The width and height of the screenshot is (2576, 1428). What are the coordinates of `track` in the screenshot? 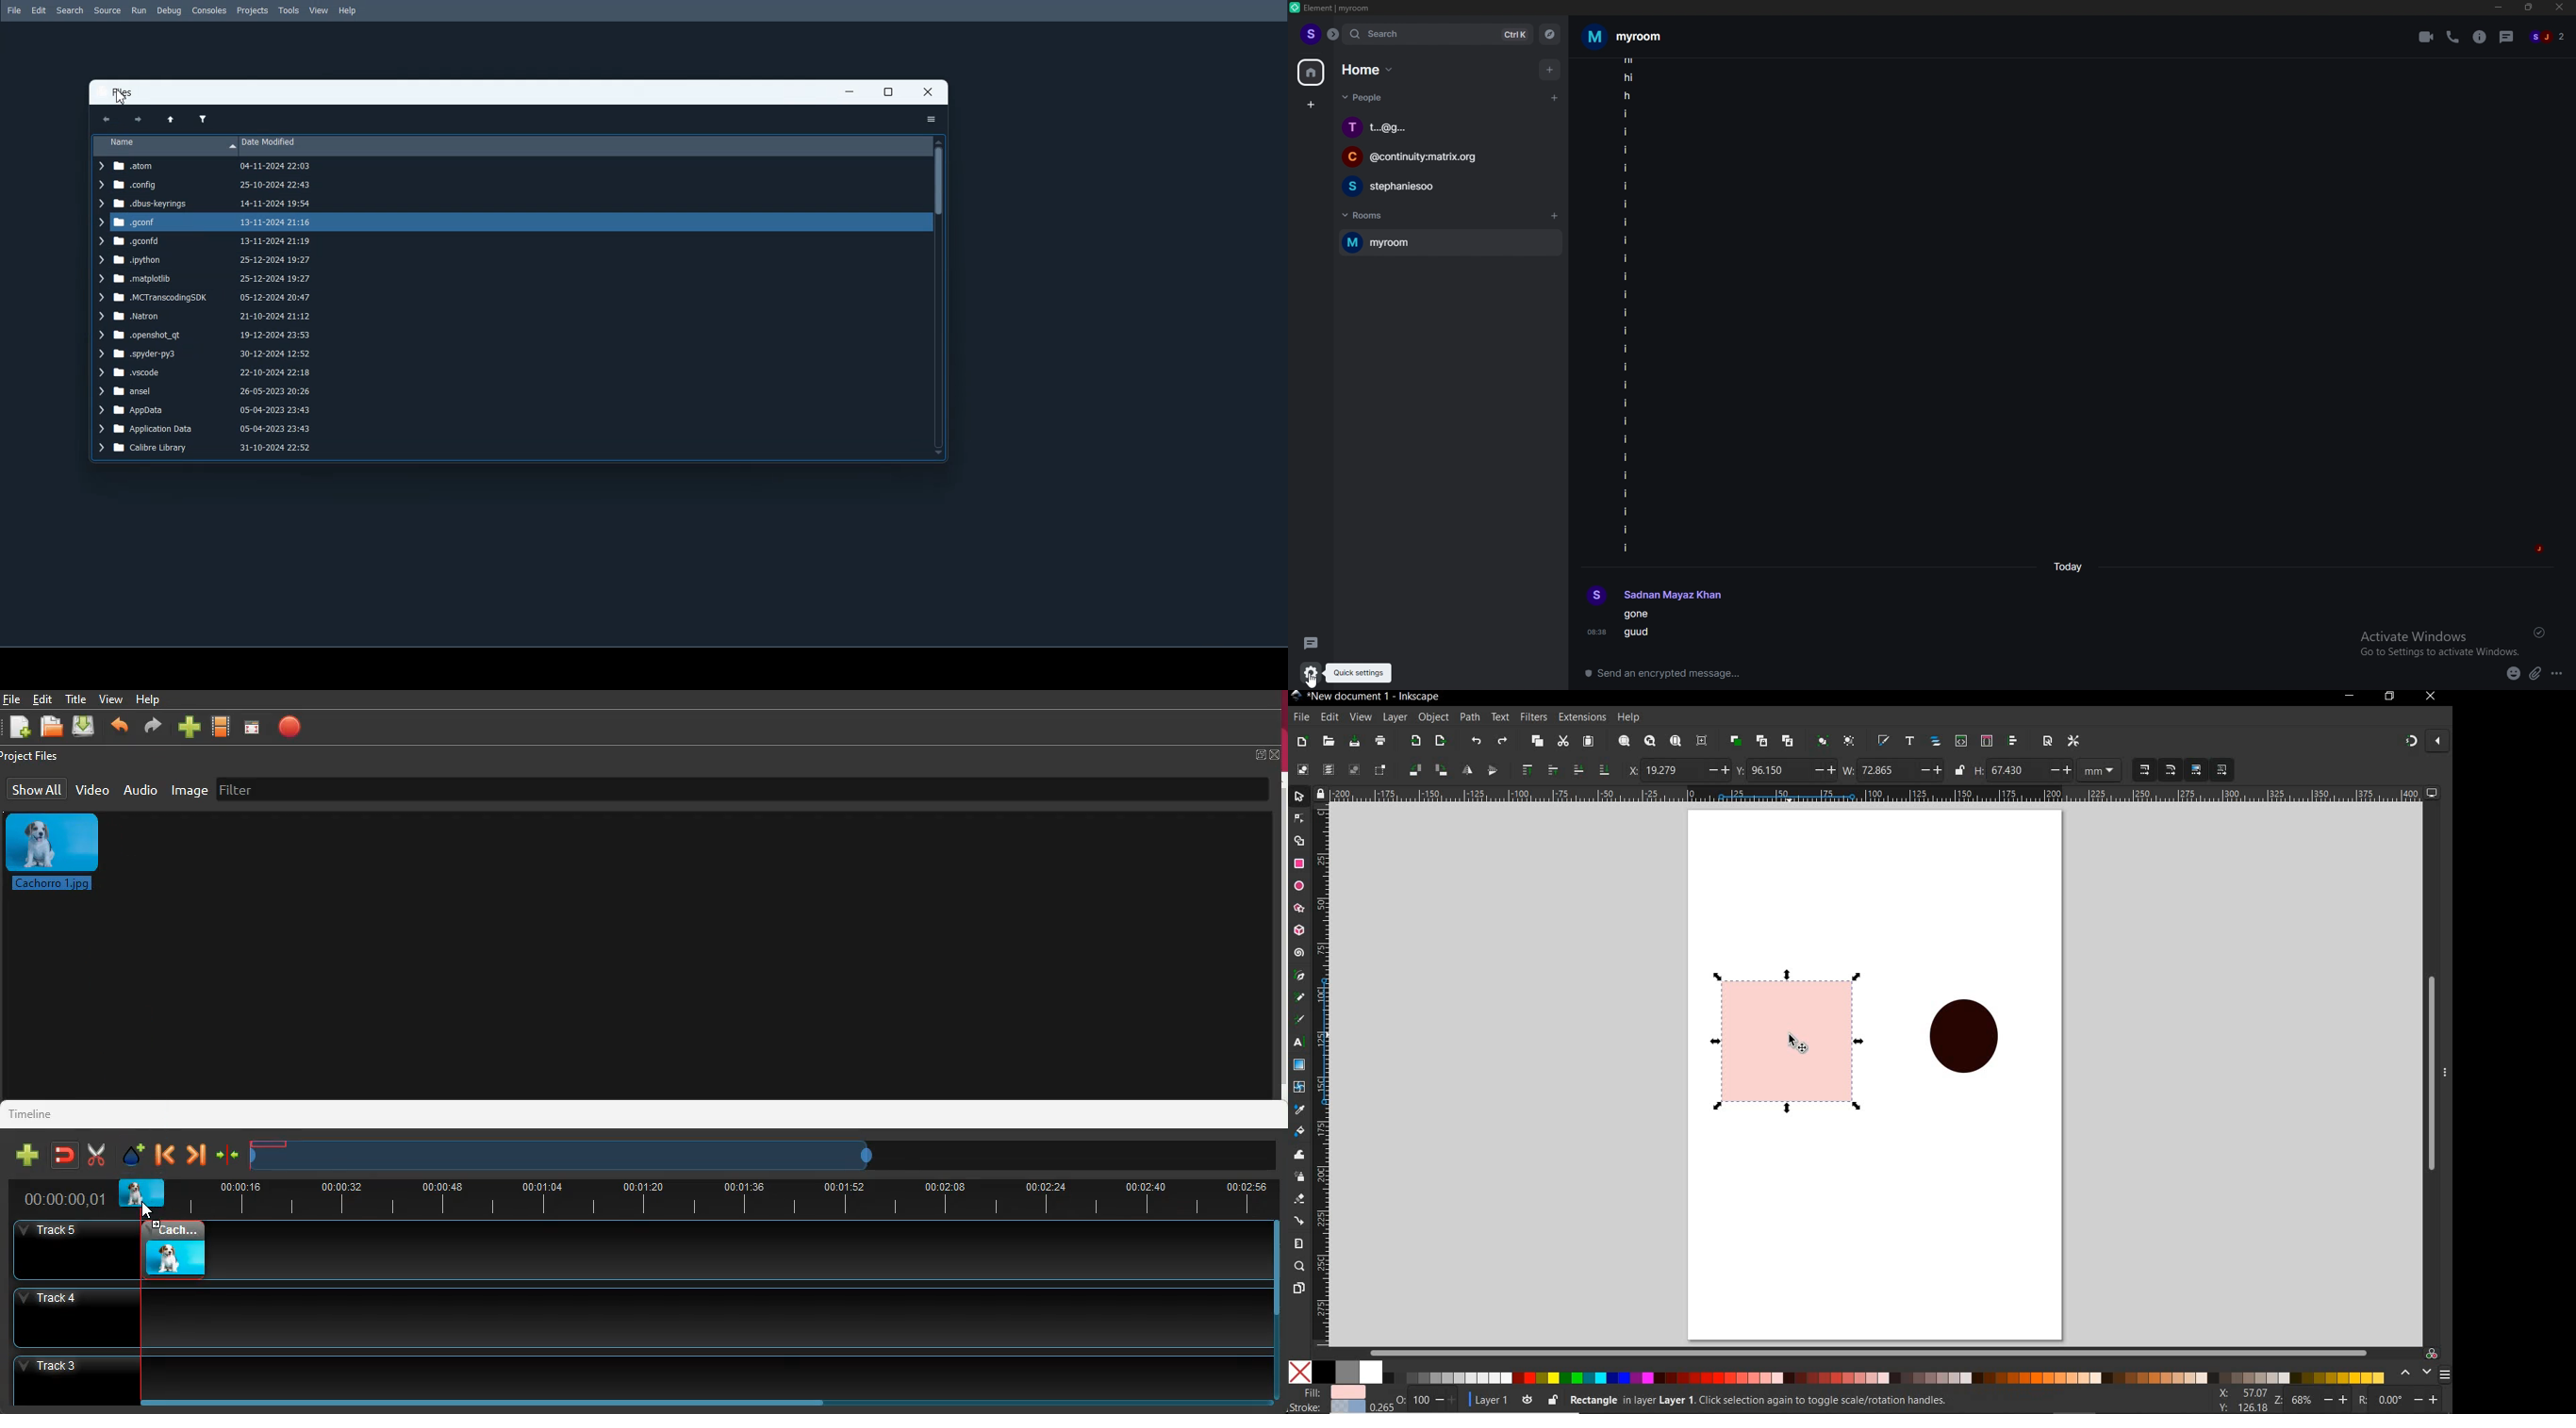 It's located at (632, 1318).